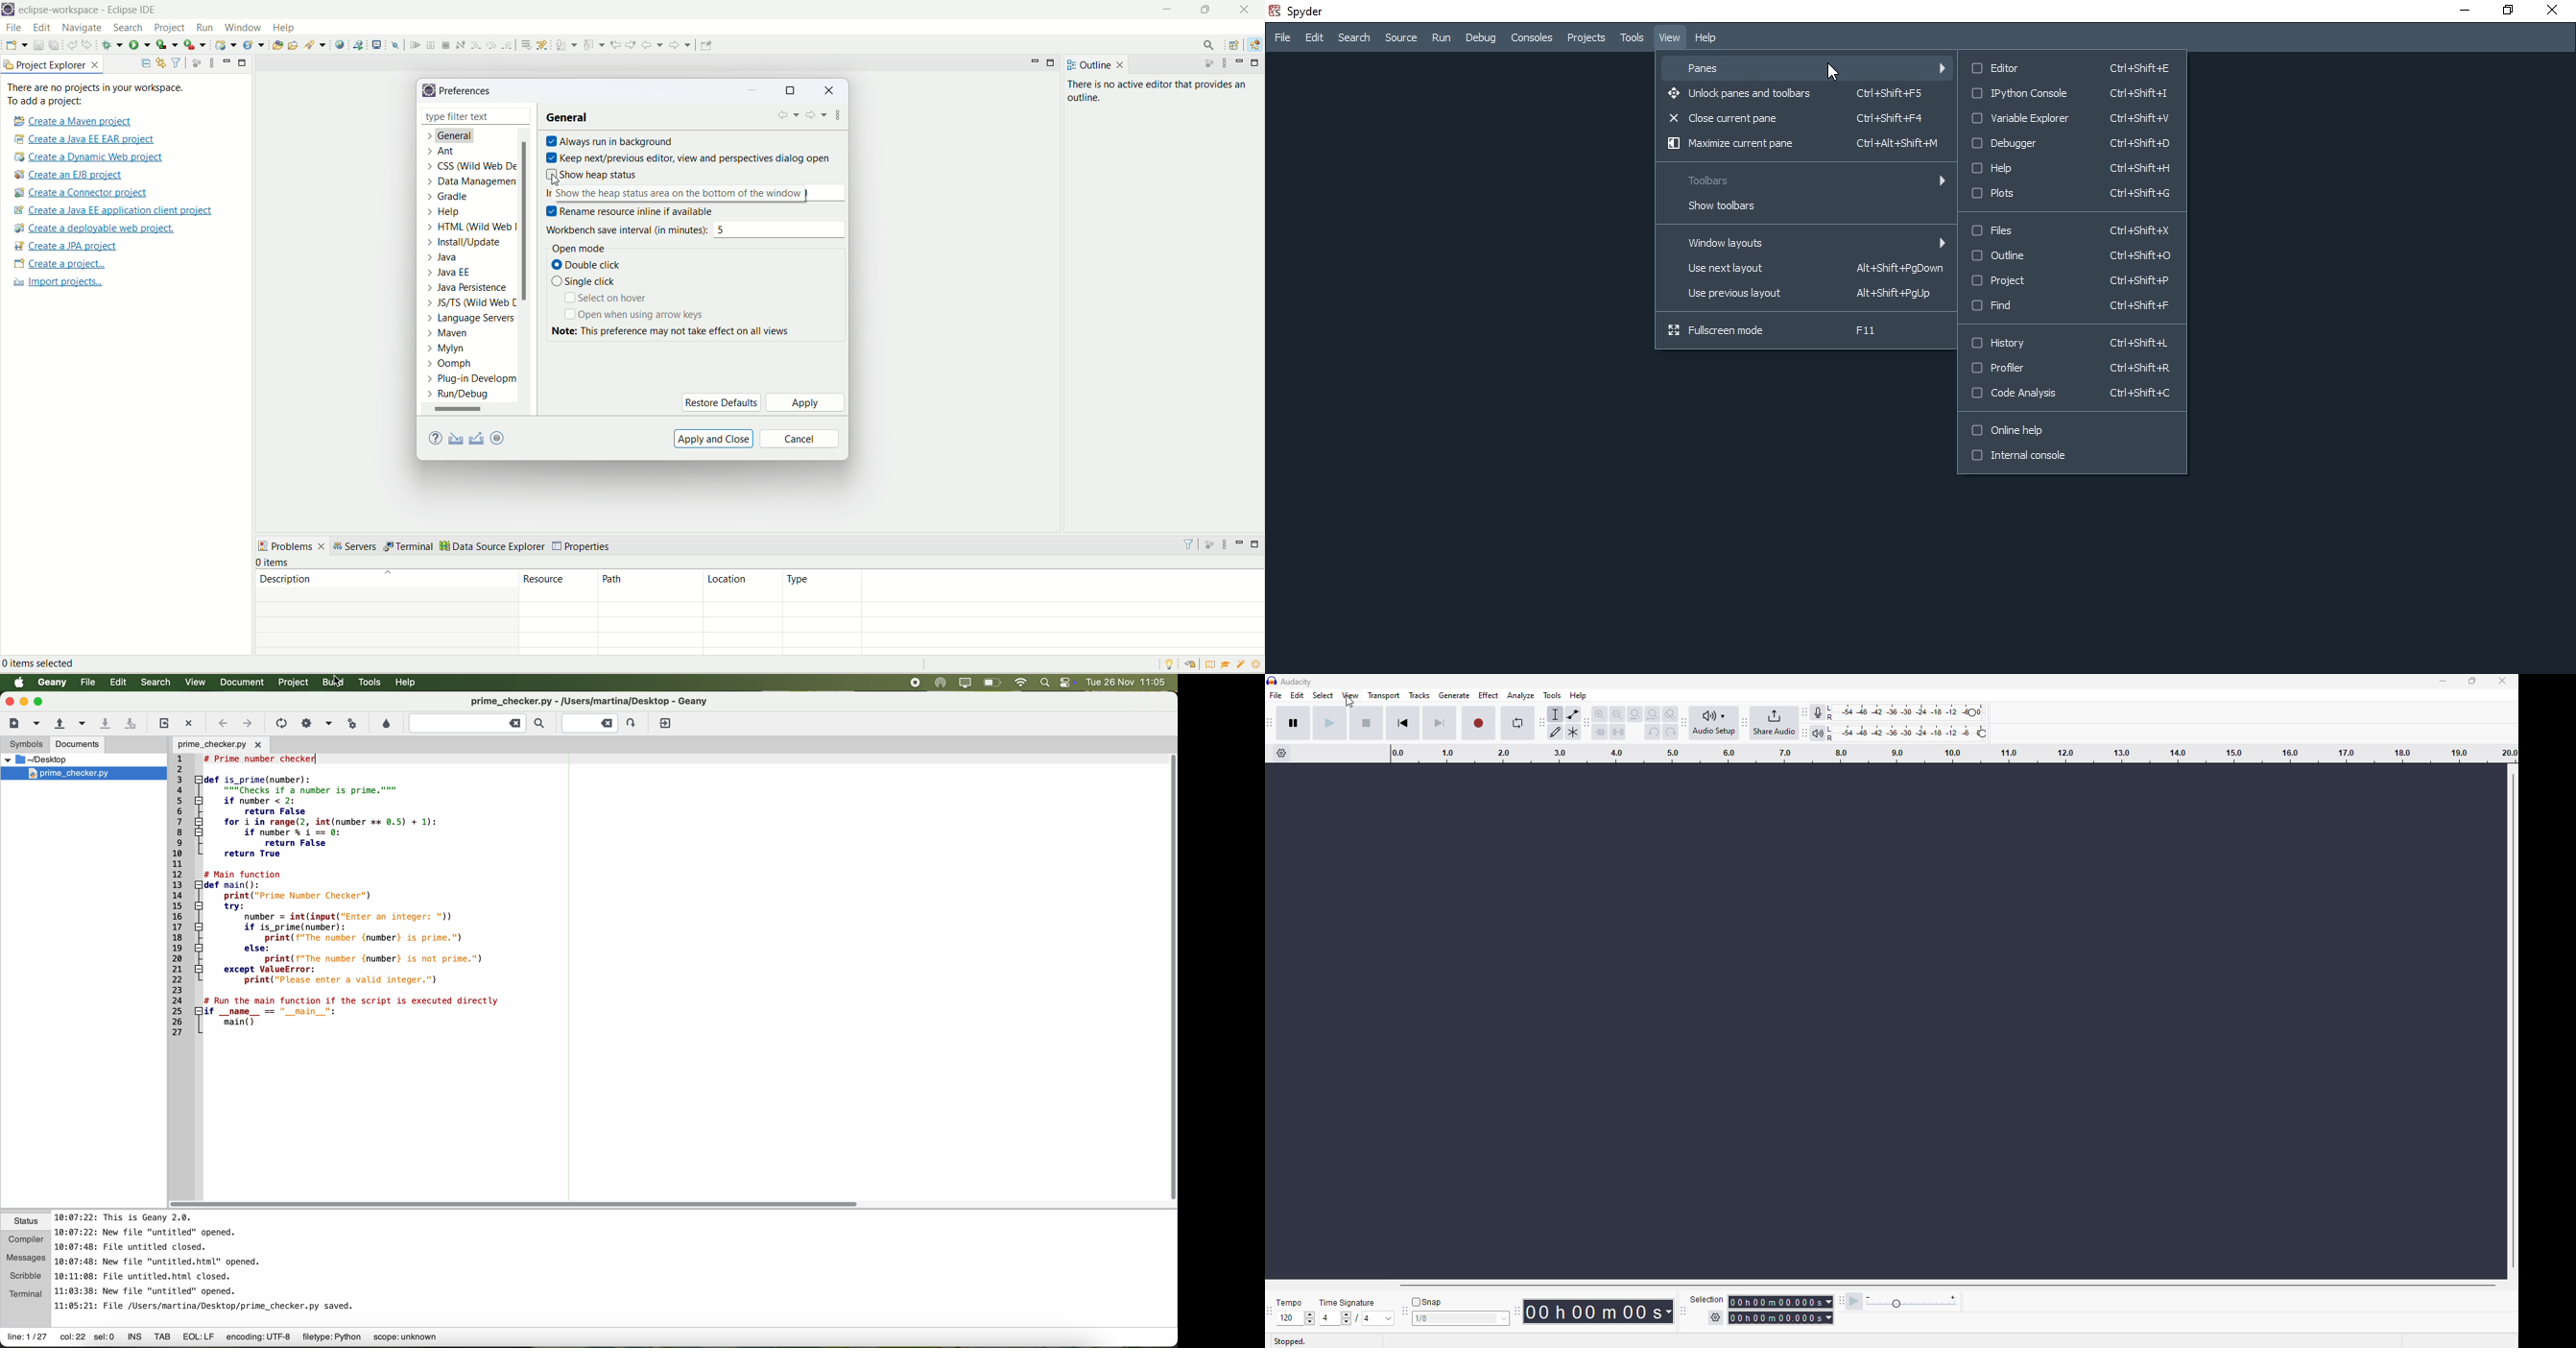 The image size is (2576, 1372). I want to click on Horizontal scrollbar, so click(1933, 1285).